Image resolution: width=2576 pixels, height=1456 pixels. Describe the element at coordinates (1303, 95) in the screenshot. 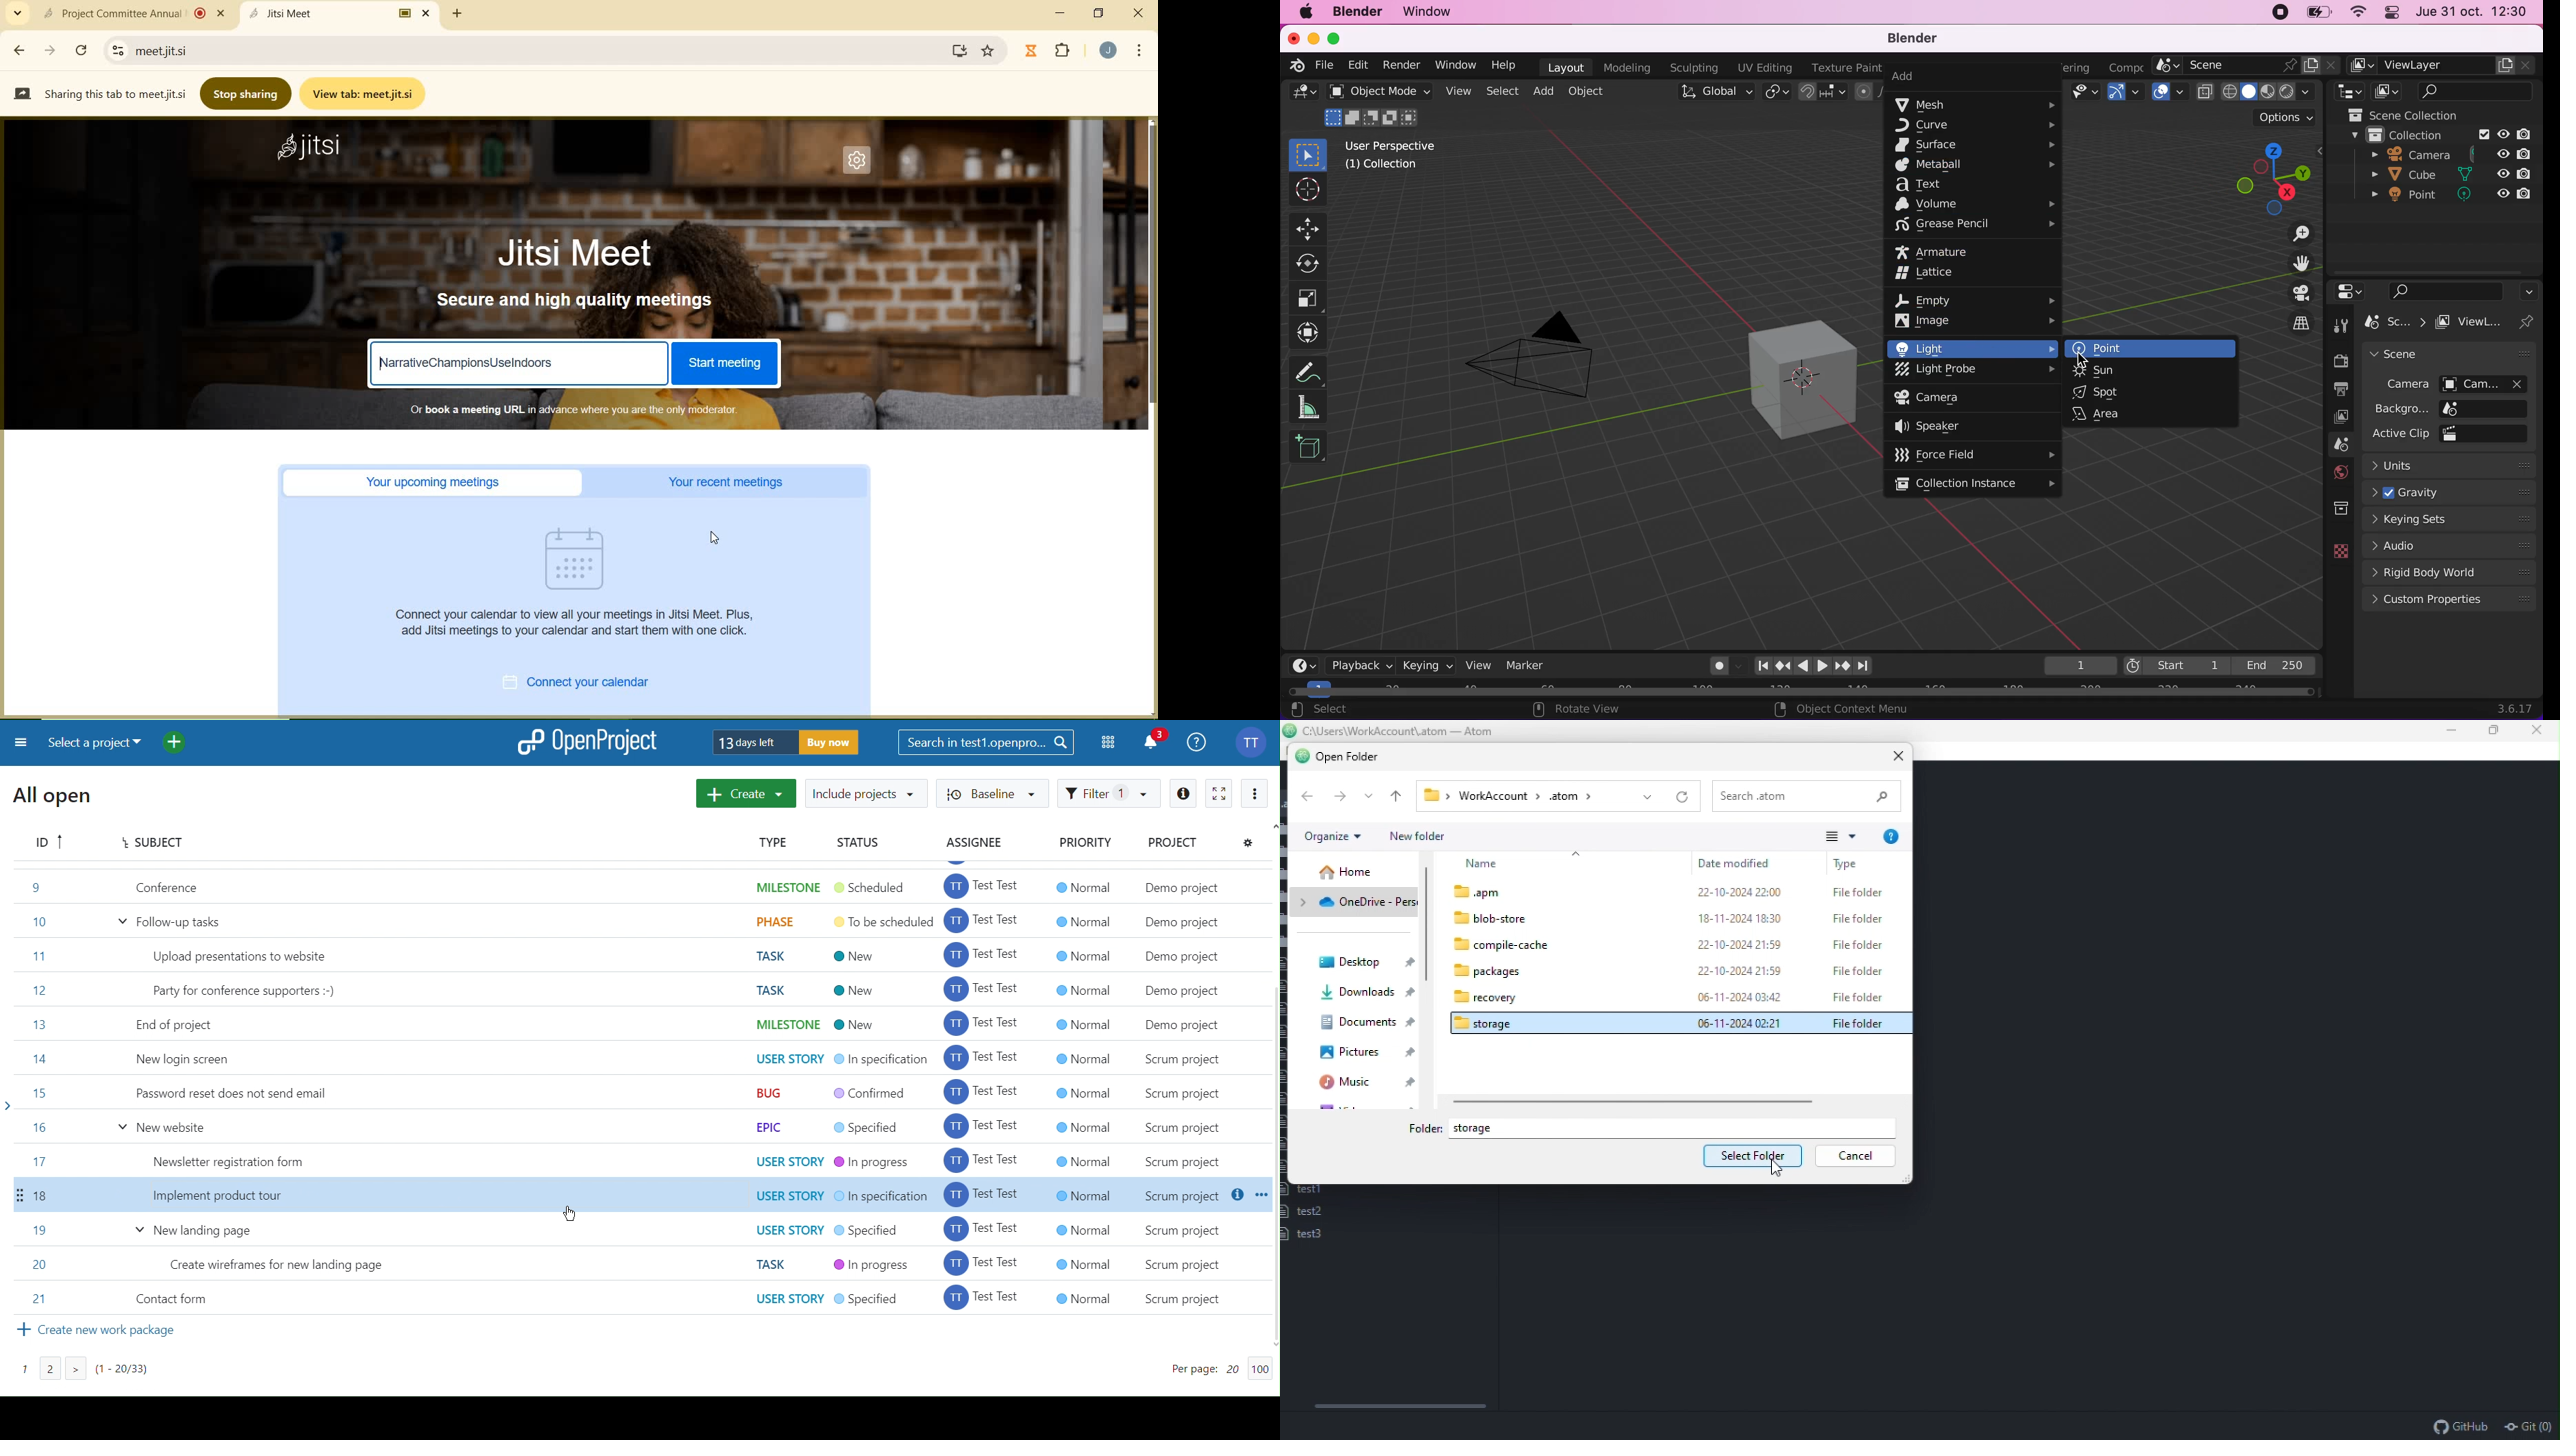

I see `editor type` at that location.